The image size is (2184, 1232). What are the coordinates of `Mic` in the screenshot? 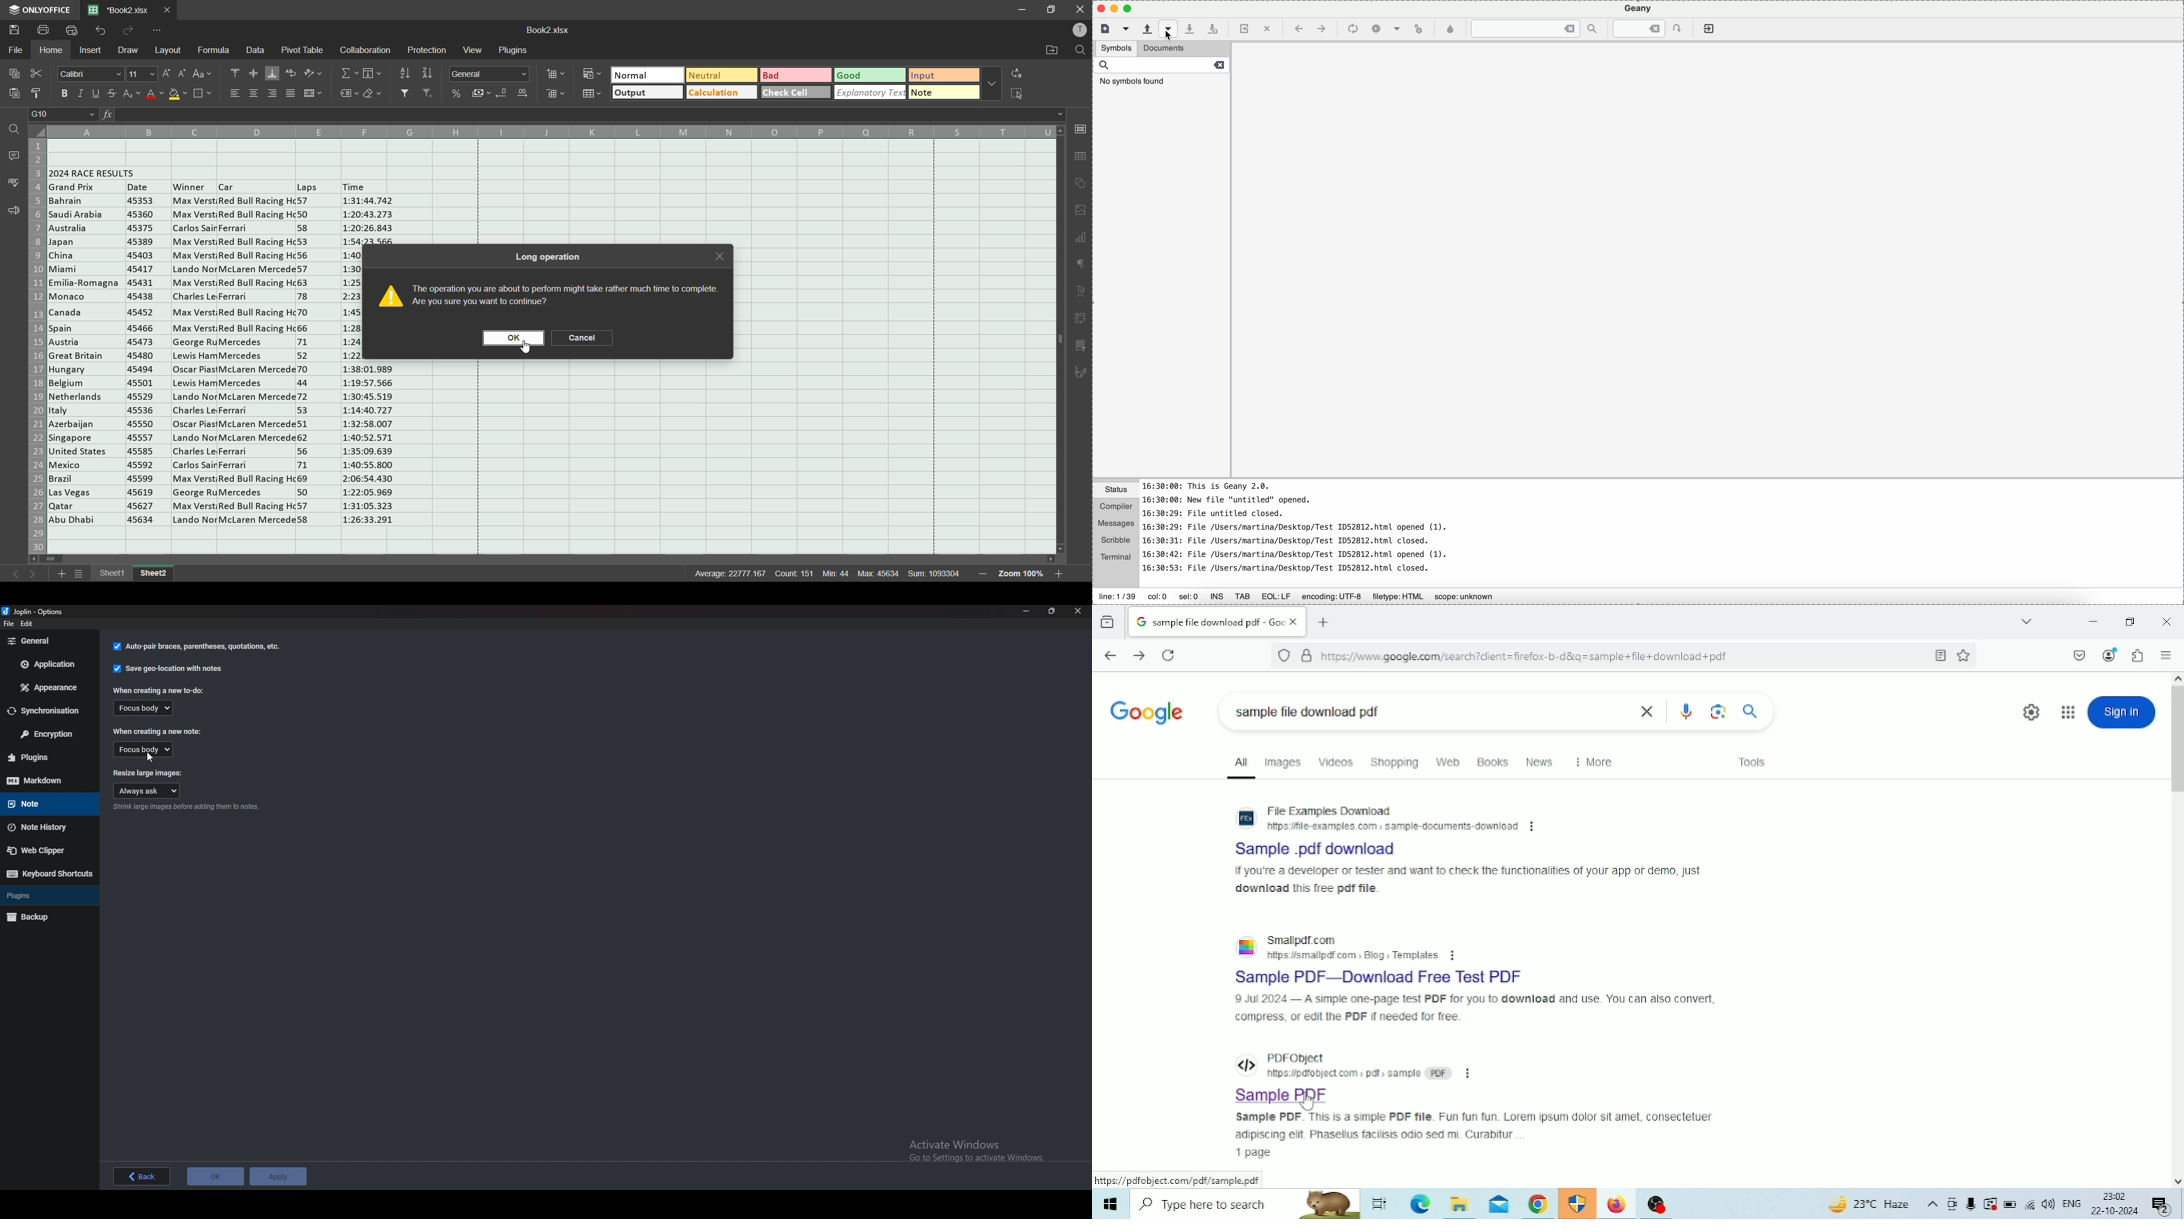 It's located at (1971, 1204).